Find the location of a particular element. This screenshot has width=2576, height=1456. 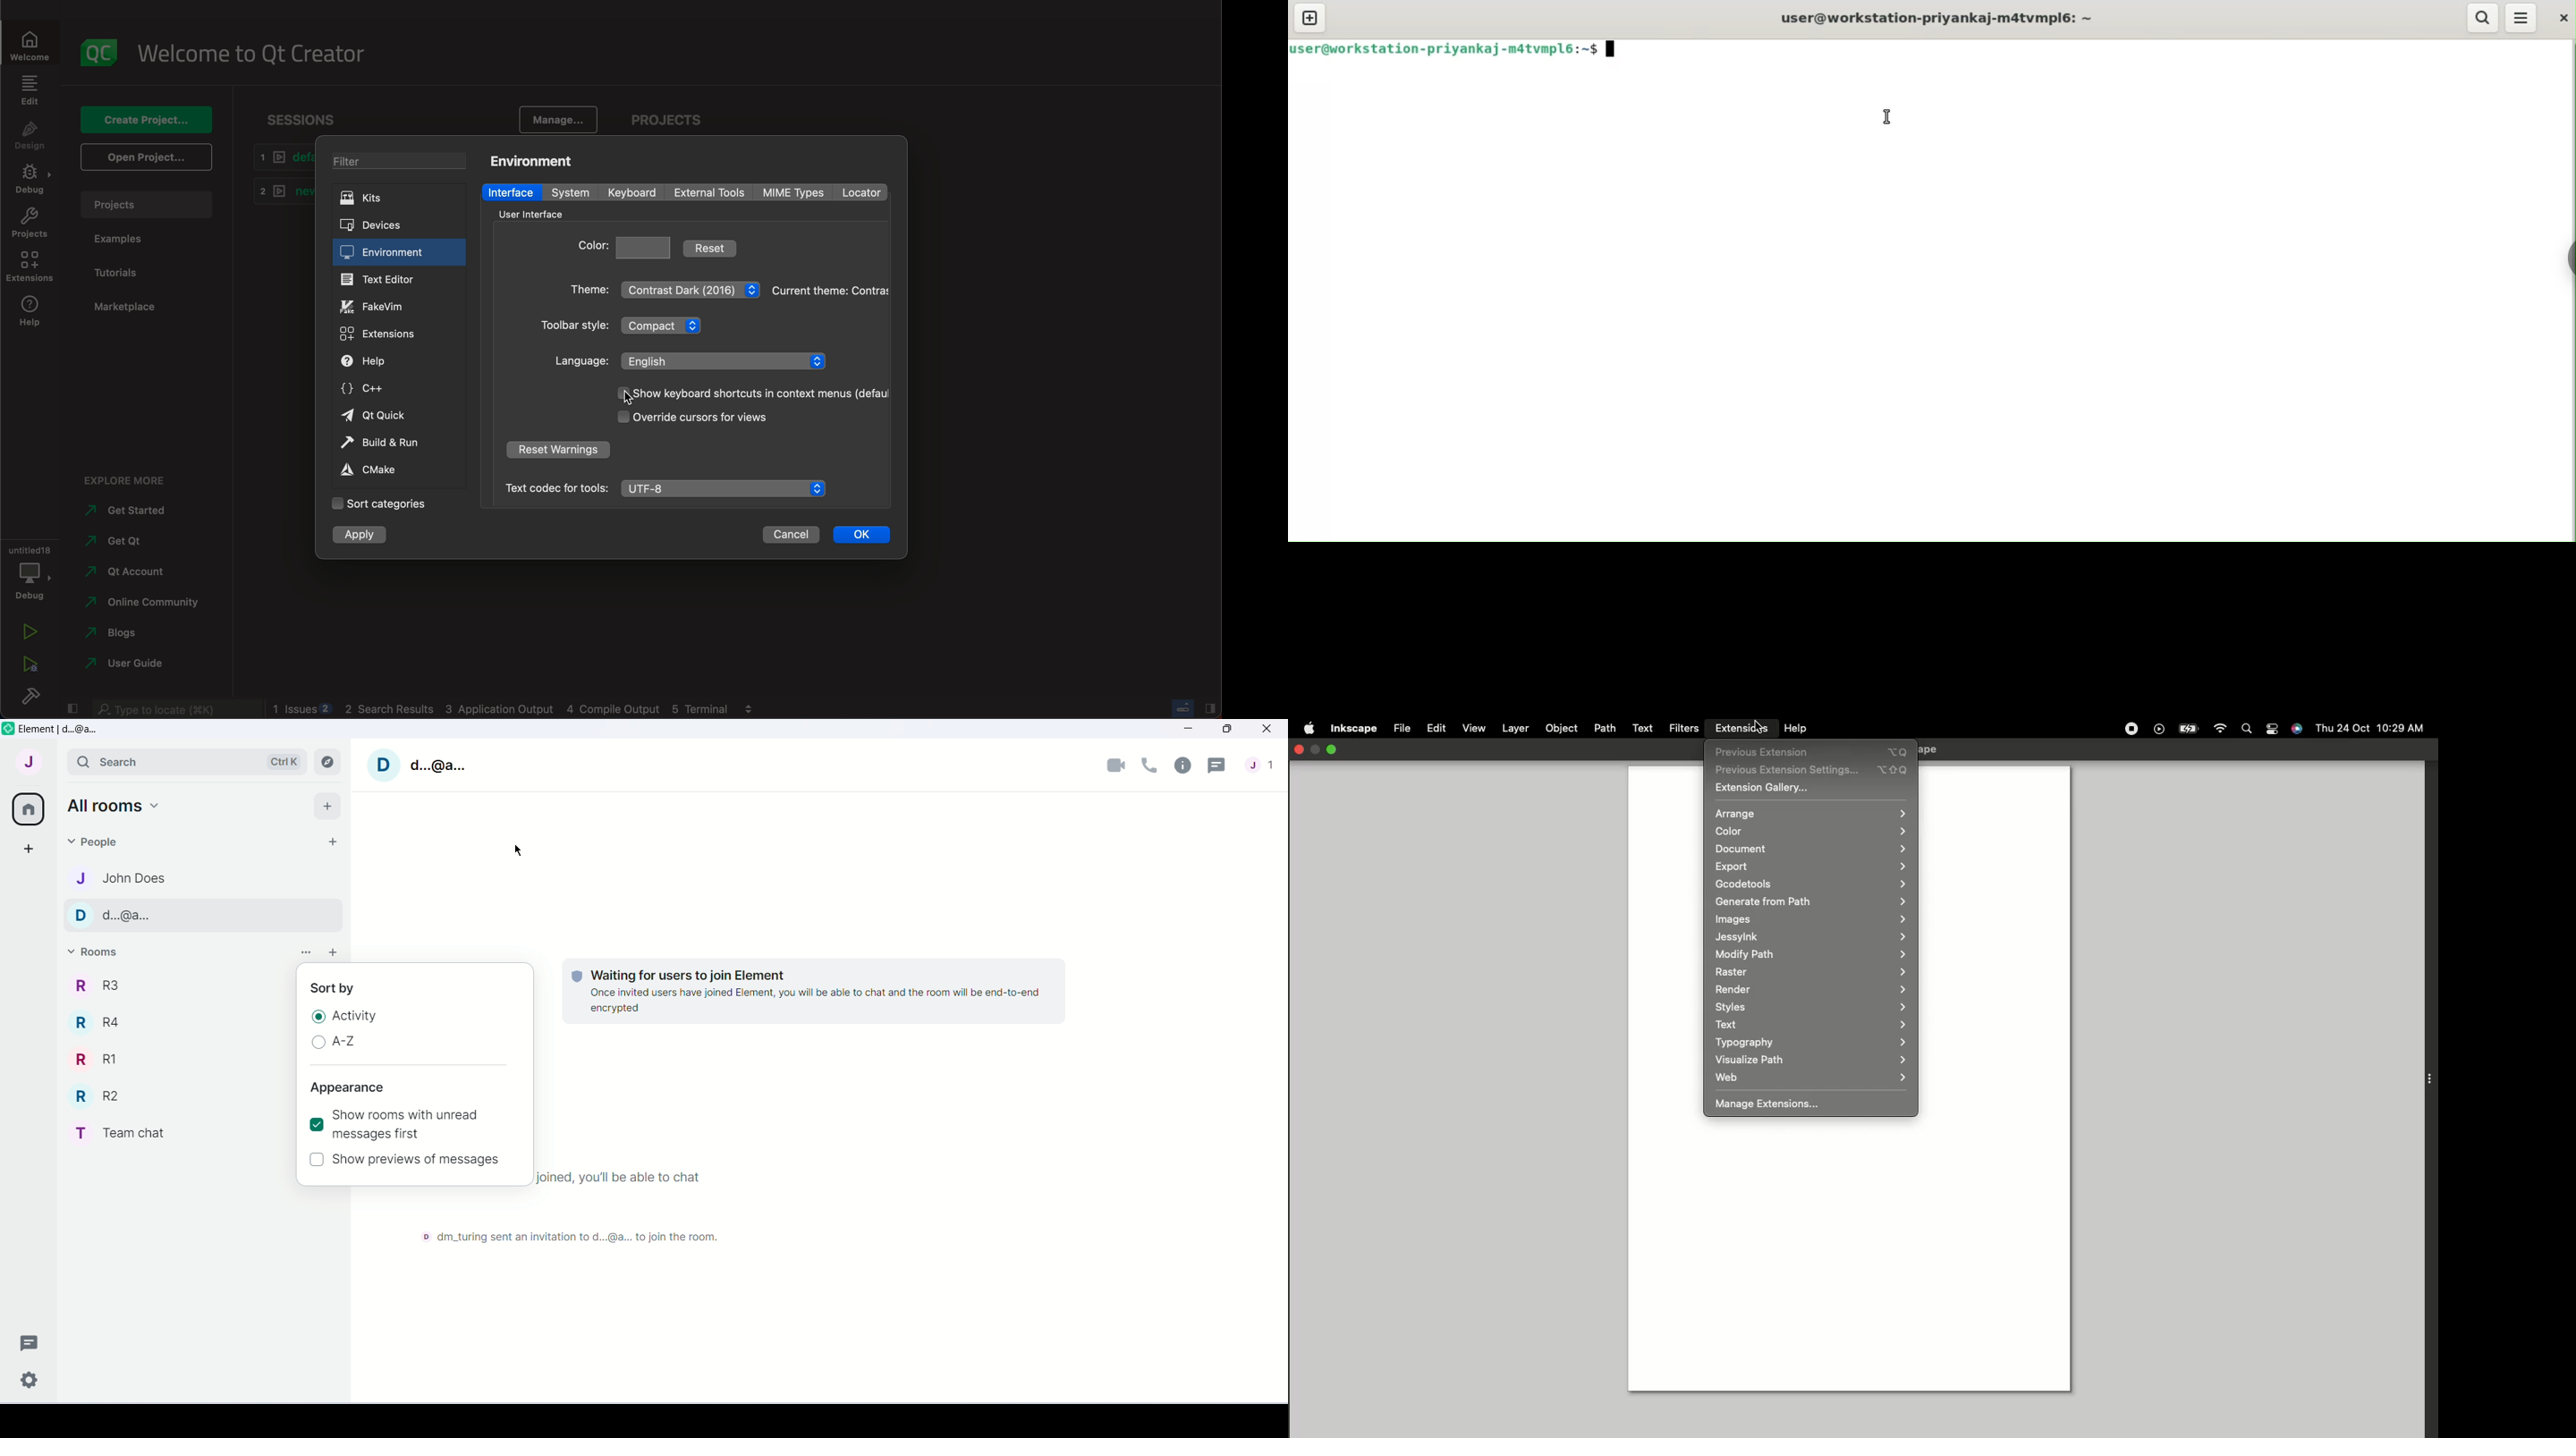

Show rooms with unread messages first is located at coordinates (417, 1125).